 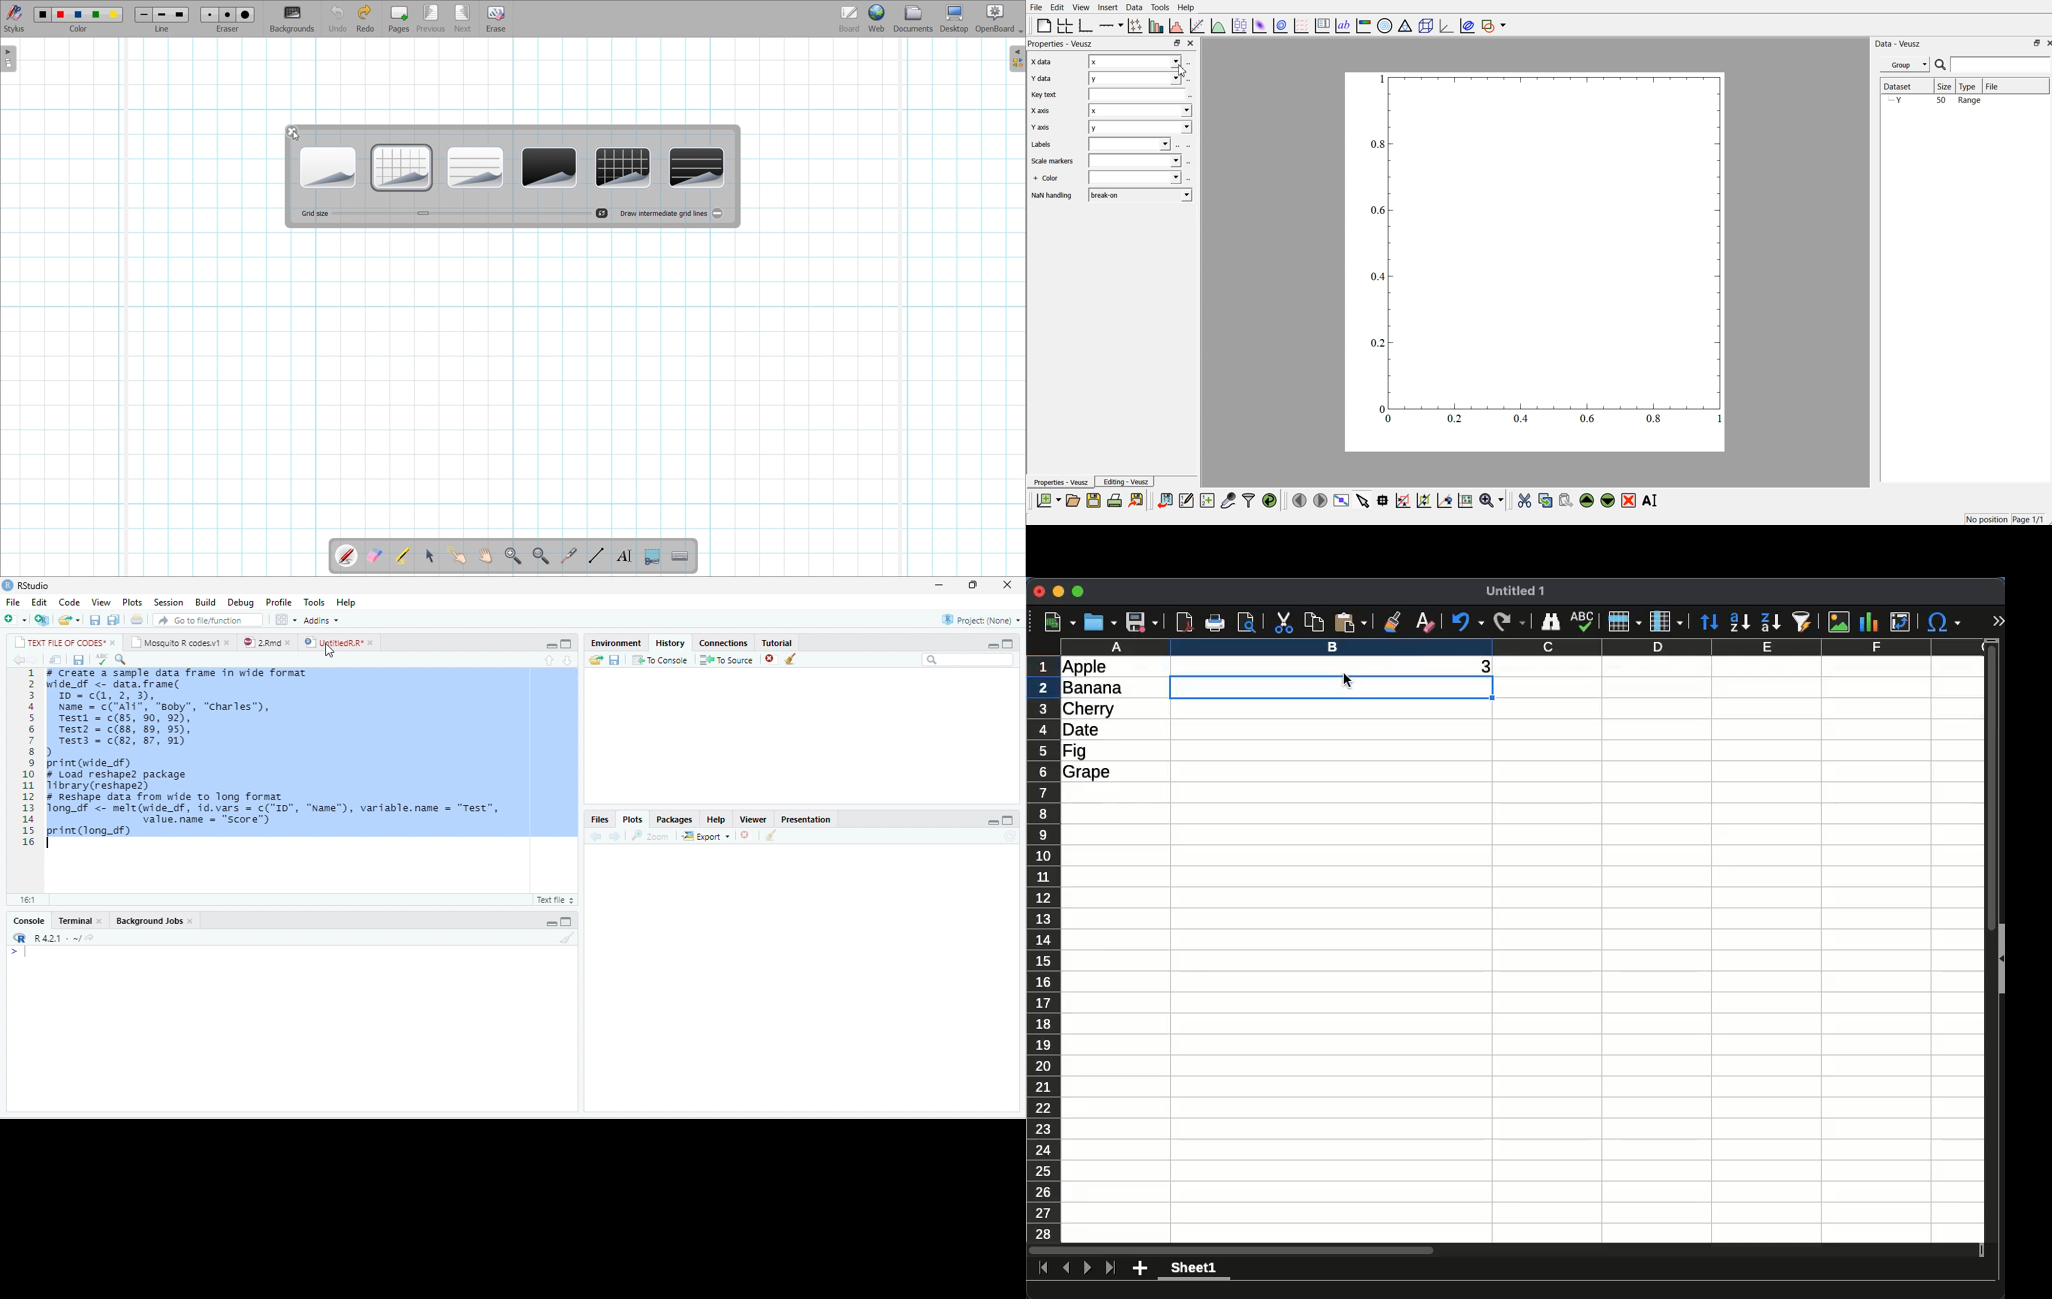 I want to click on close, so click(x=101, y=921).